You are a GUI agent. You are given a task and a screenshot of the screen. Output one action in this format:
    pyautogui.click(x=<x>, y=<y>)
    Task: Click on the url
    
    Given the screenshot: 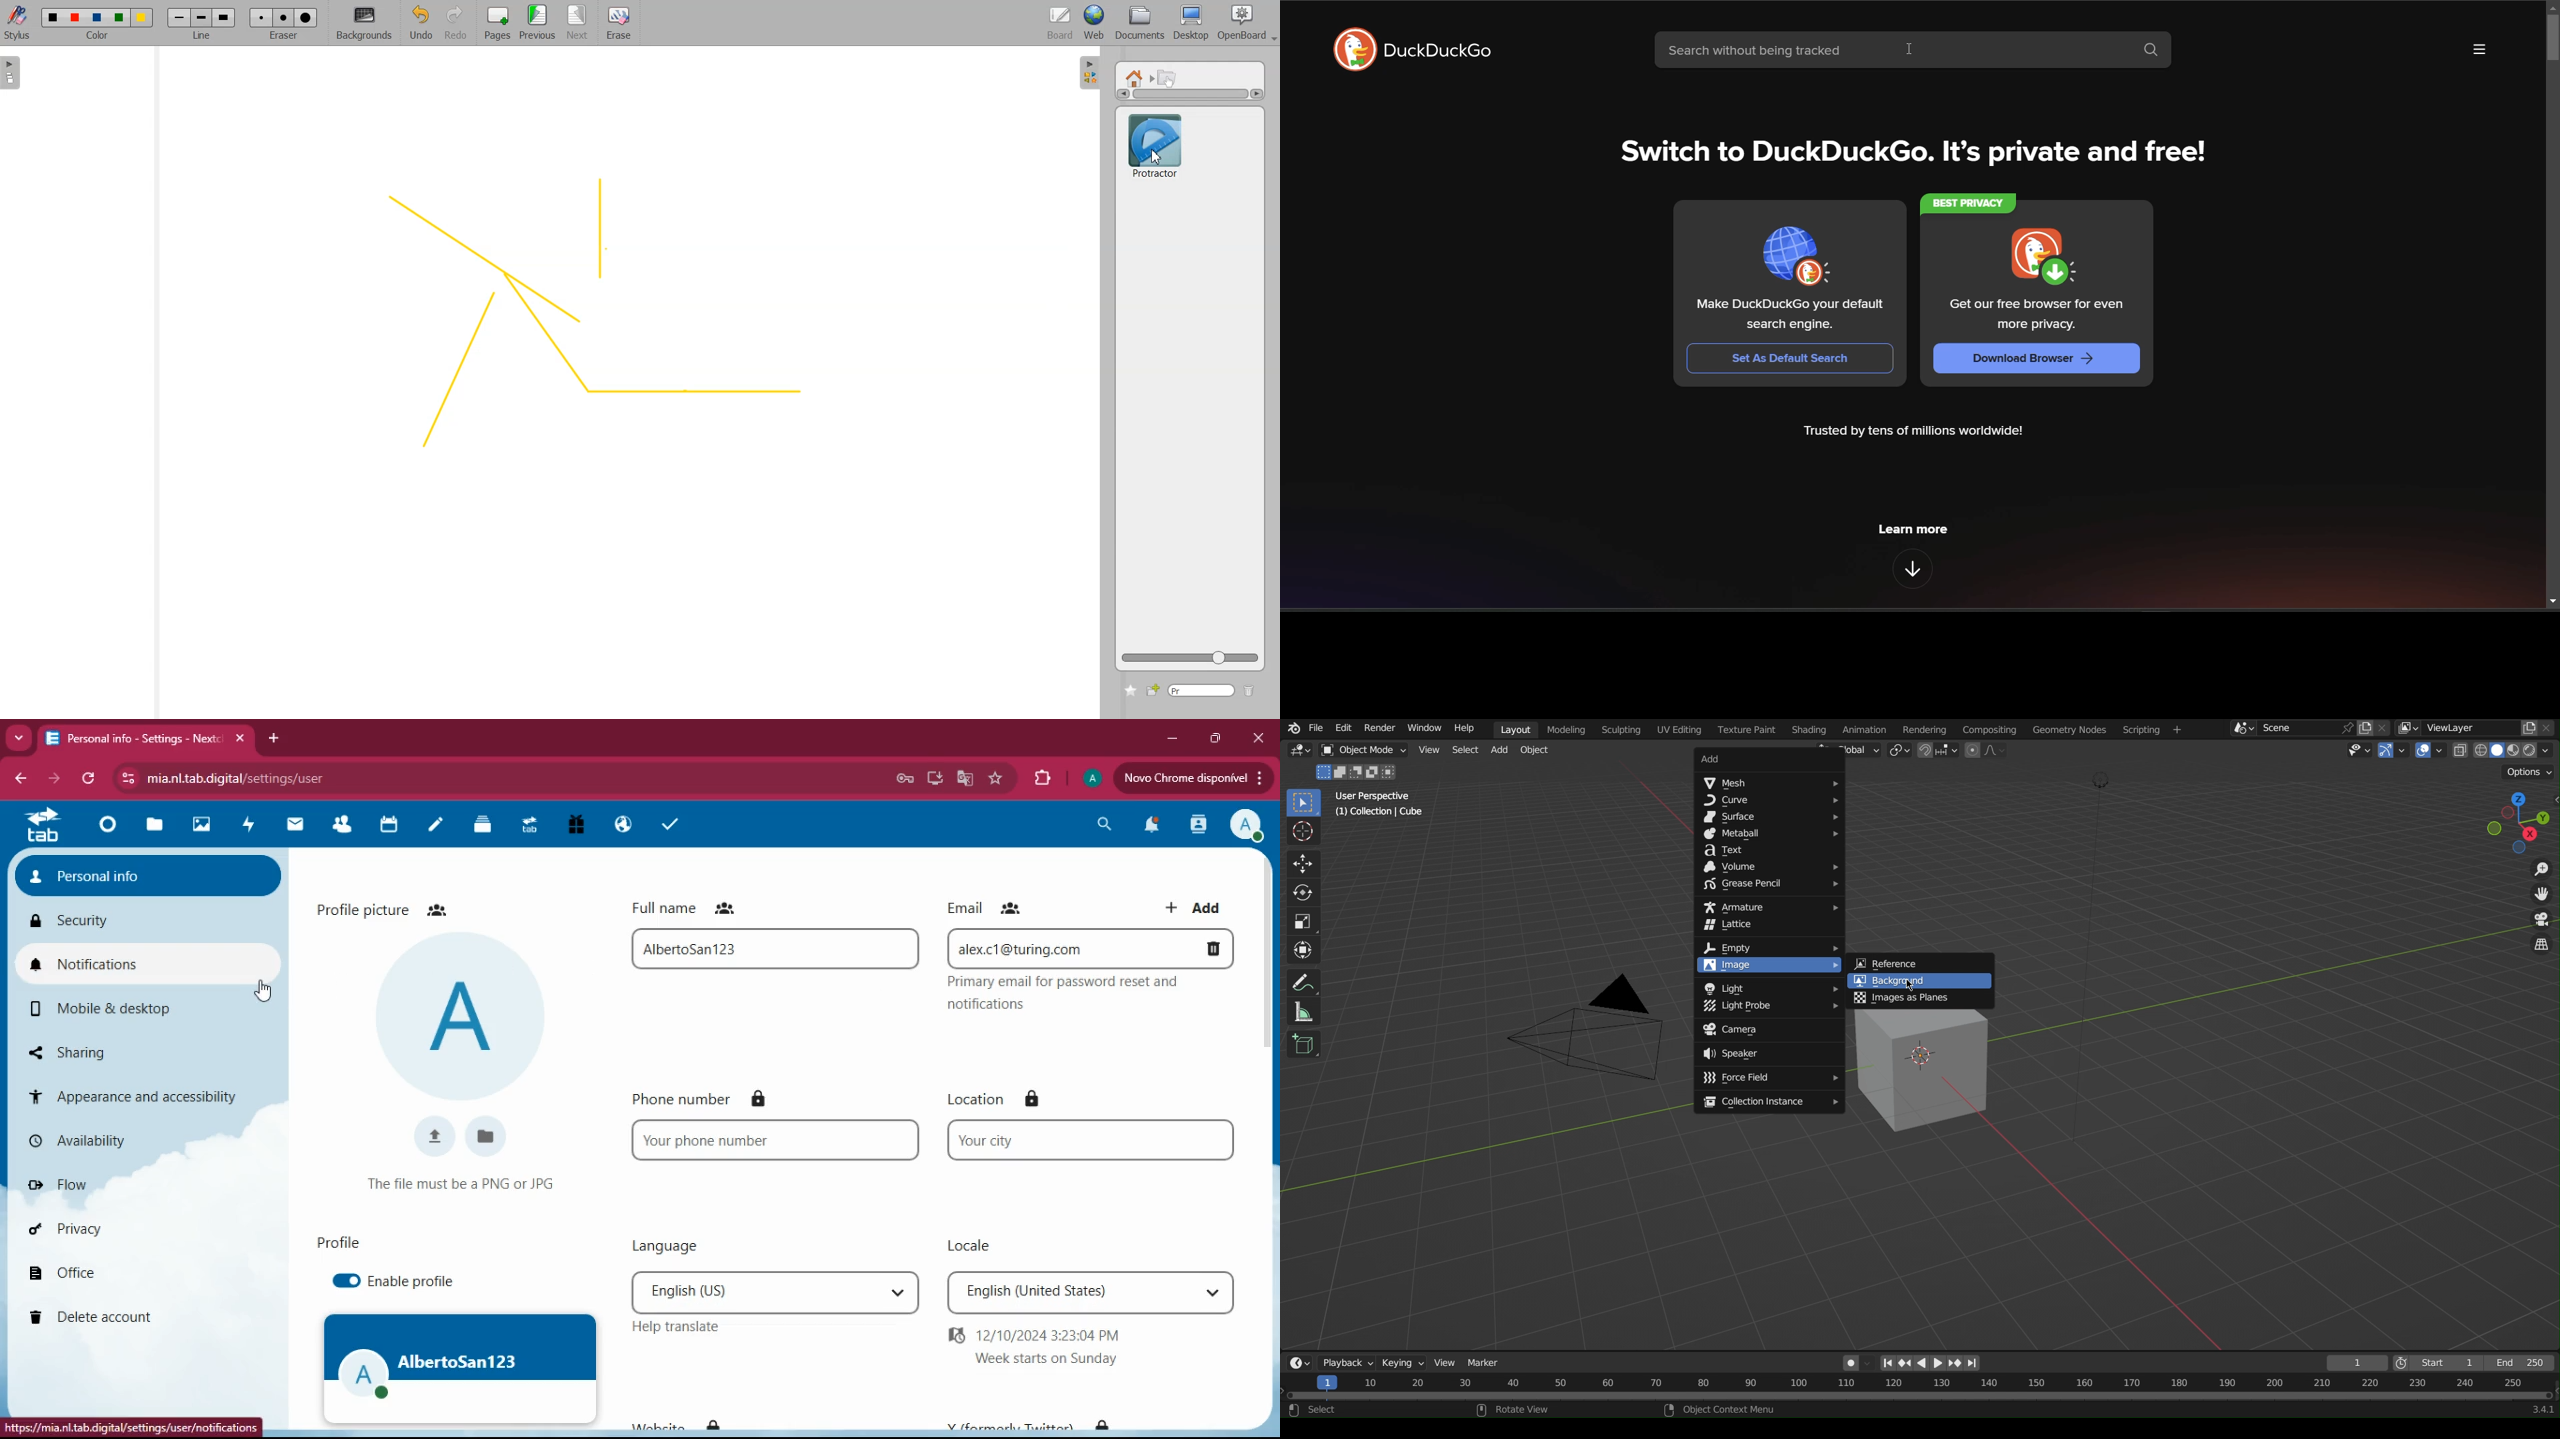 What is the action you would take?
    pyautogui.click(x=131, y=1427)
    